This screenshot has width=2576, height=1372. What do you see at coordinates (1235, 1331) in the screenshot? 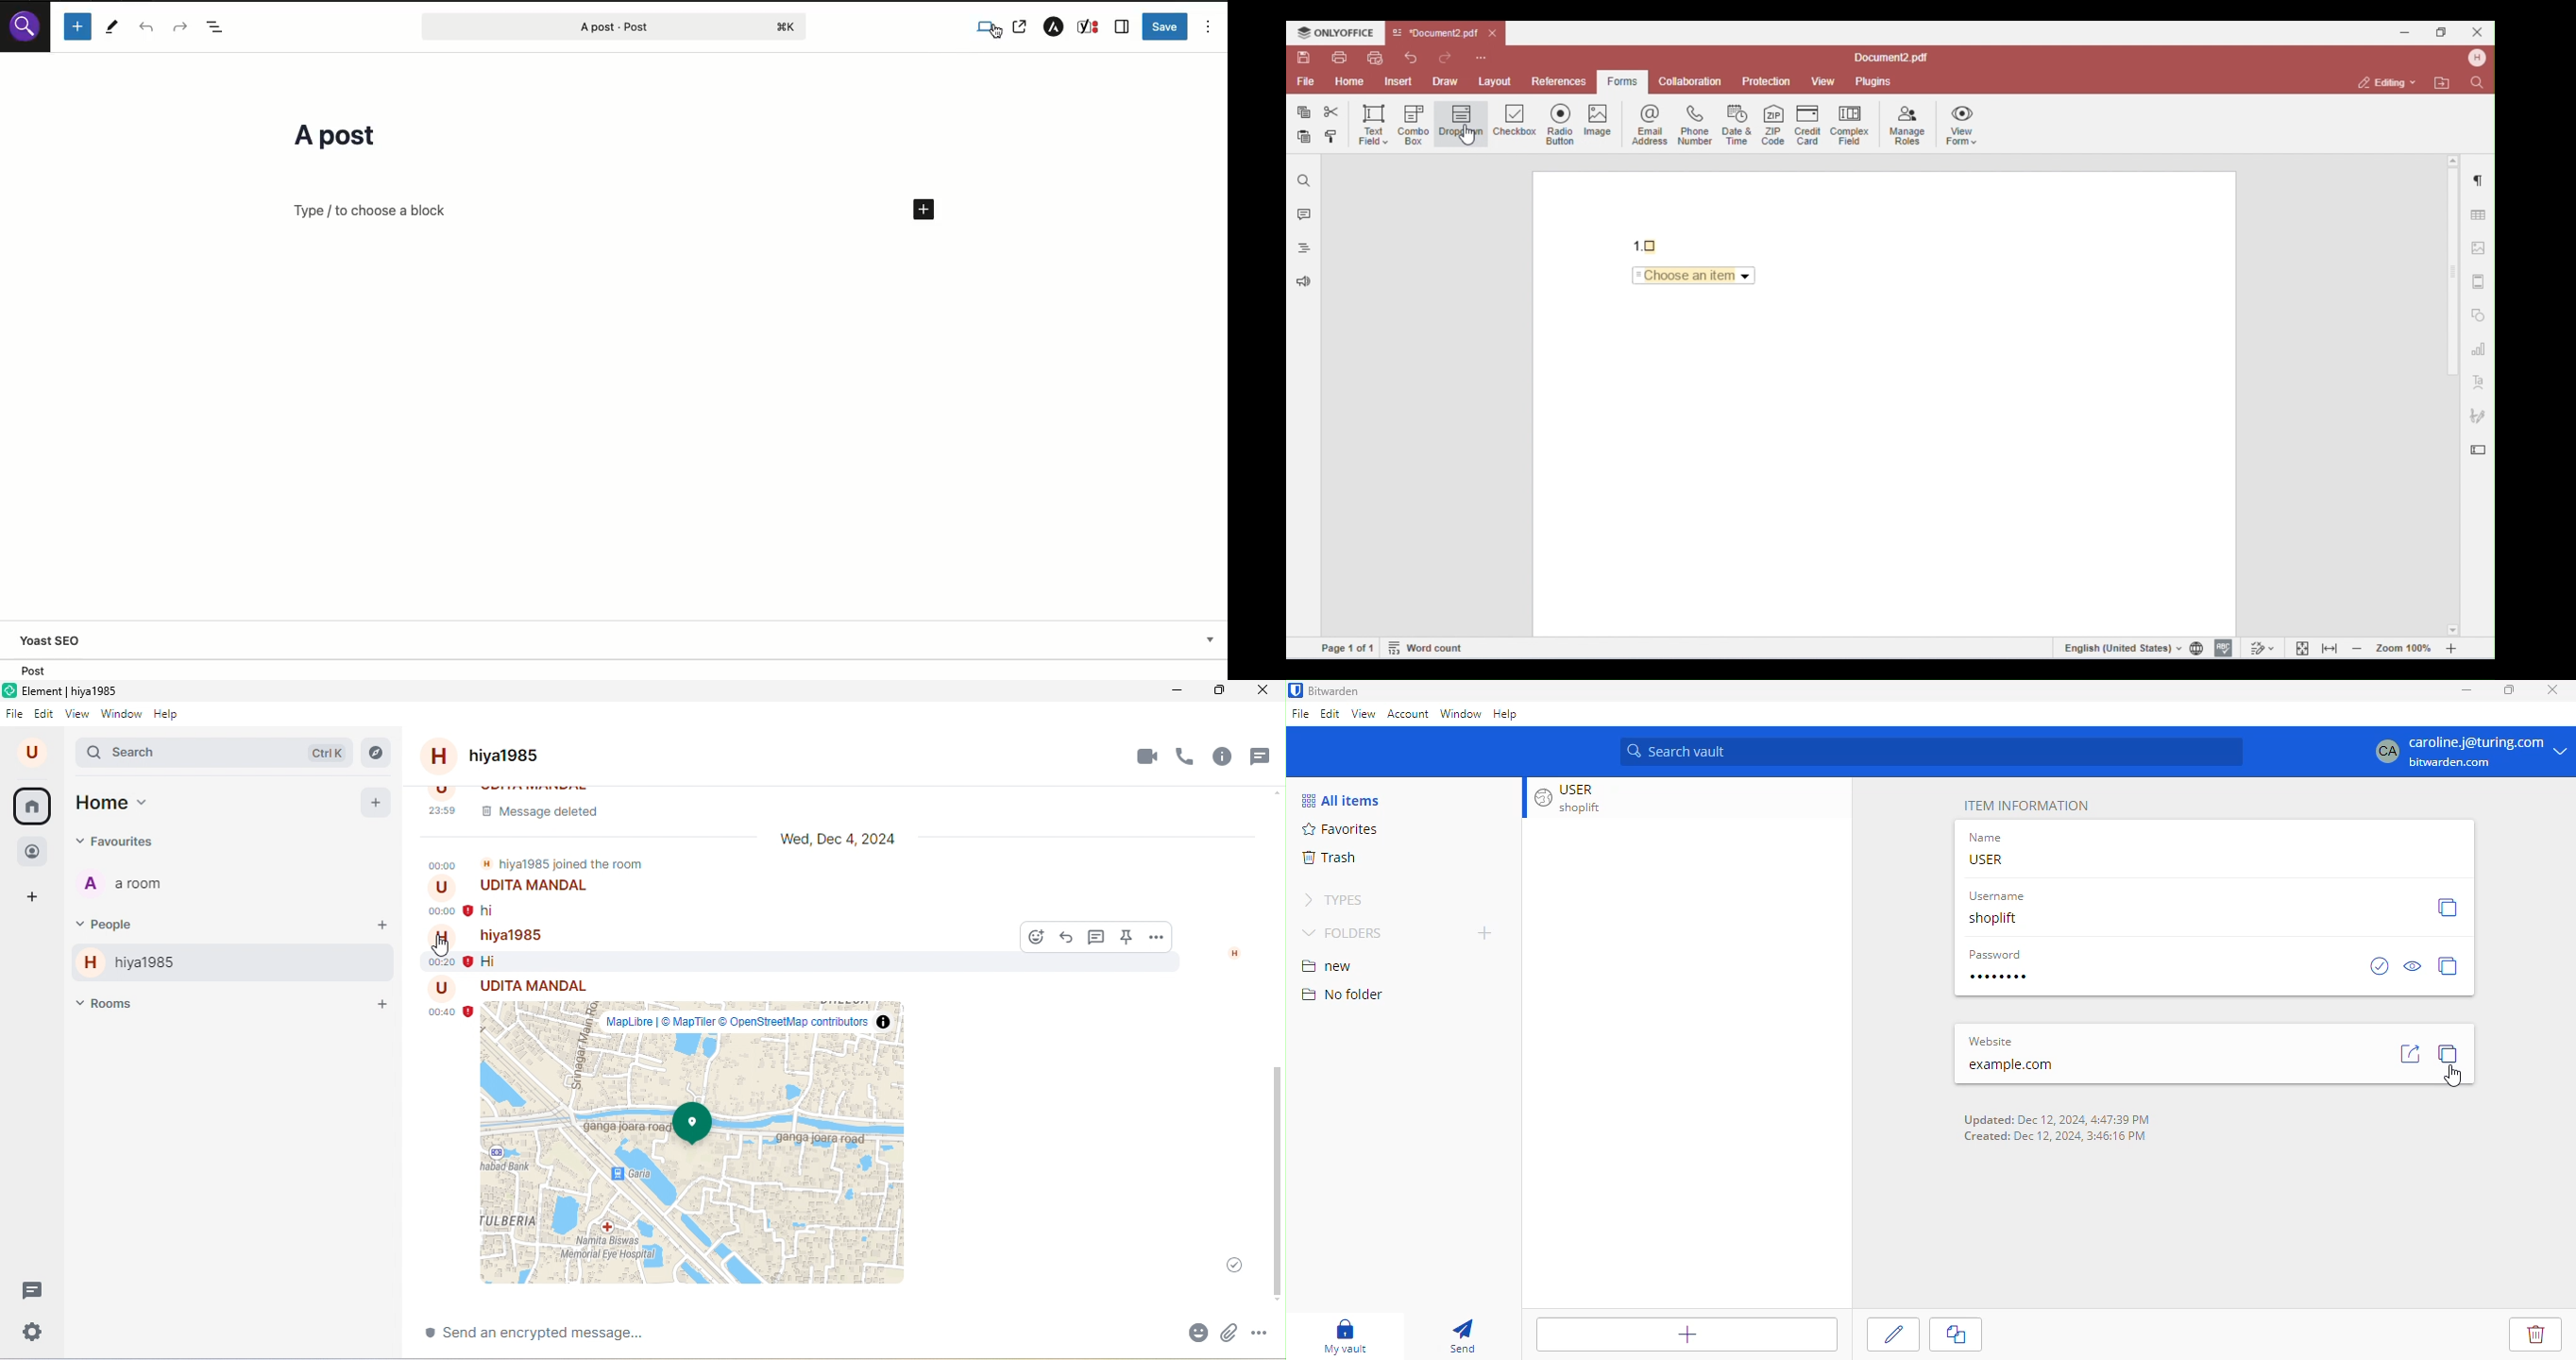
I see `attachment` at bounding box center [1235, 1331].